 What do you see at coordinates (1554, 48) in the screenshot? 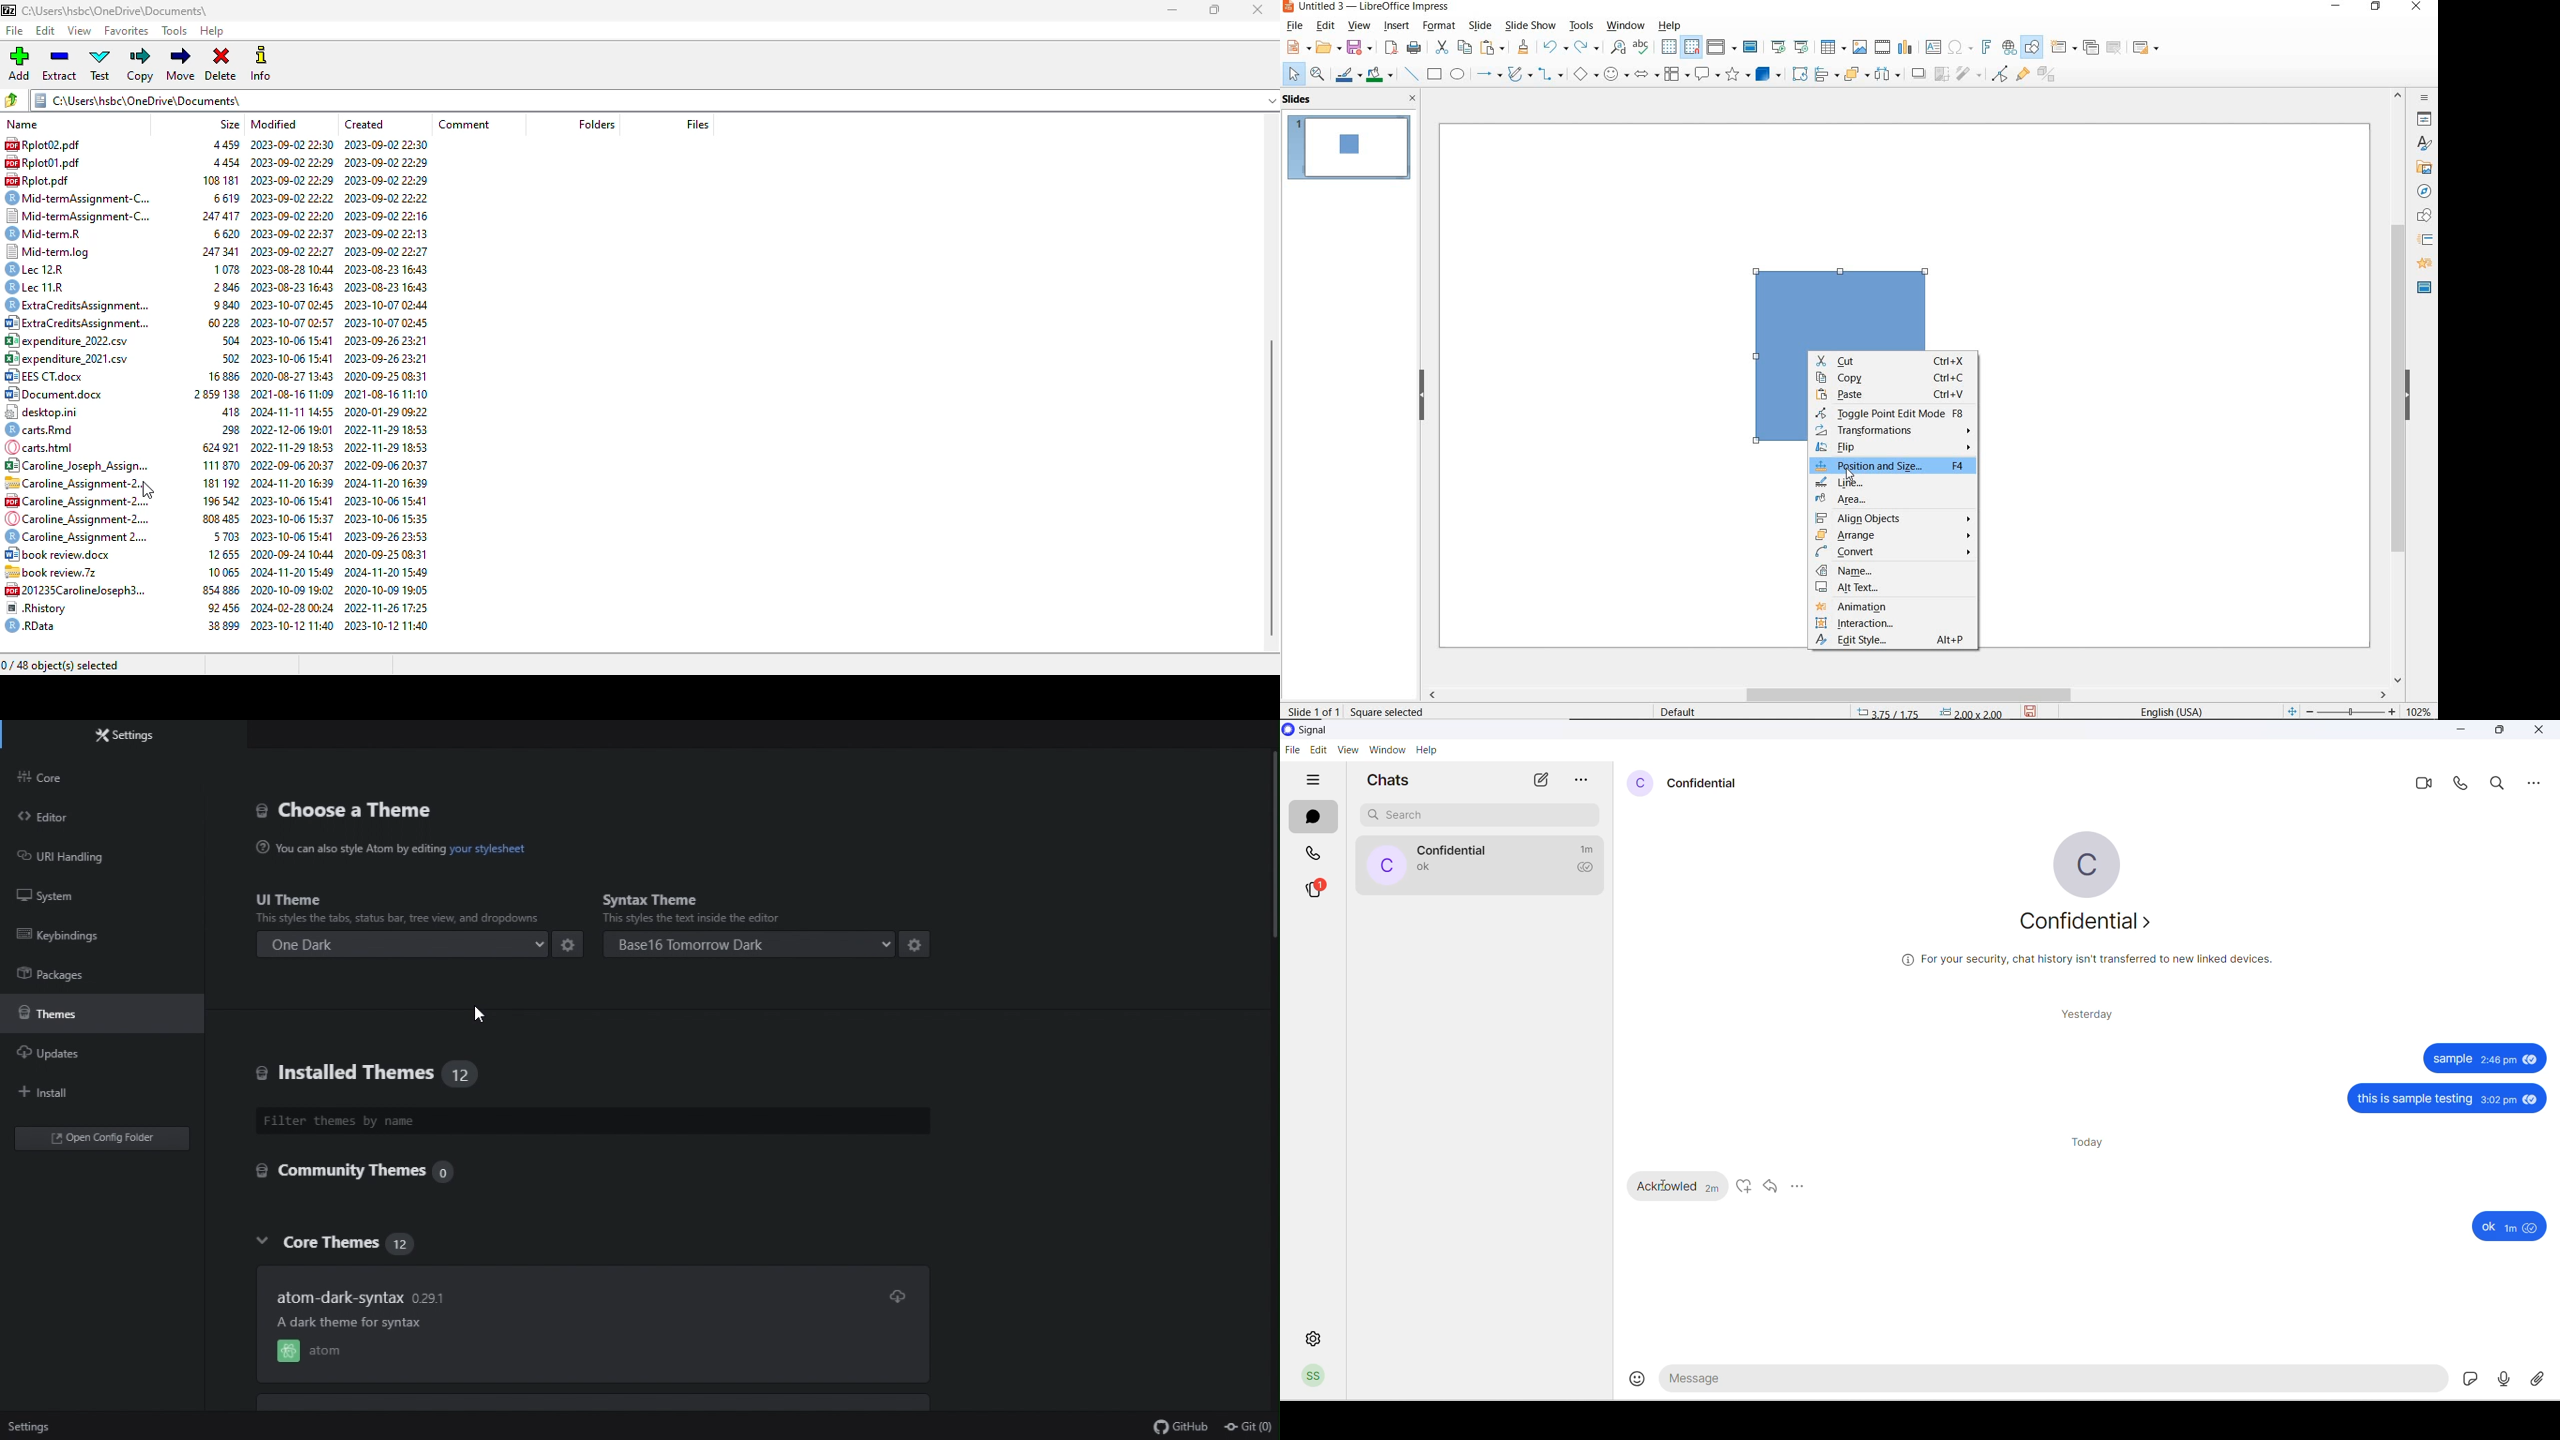
I see `undo` at bounding box center [1554, 48].